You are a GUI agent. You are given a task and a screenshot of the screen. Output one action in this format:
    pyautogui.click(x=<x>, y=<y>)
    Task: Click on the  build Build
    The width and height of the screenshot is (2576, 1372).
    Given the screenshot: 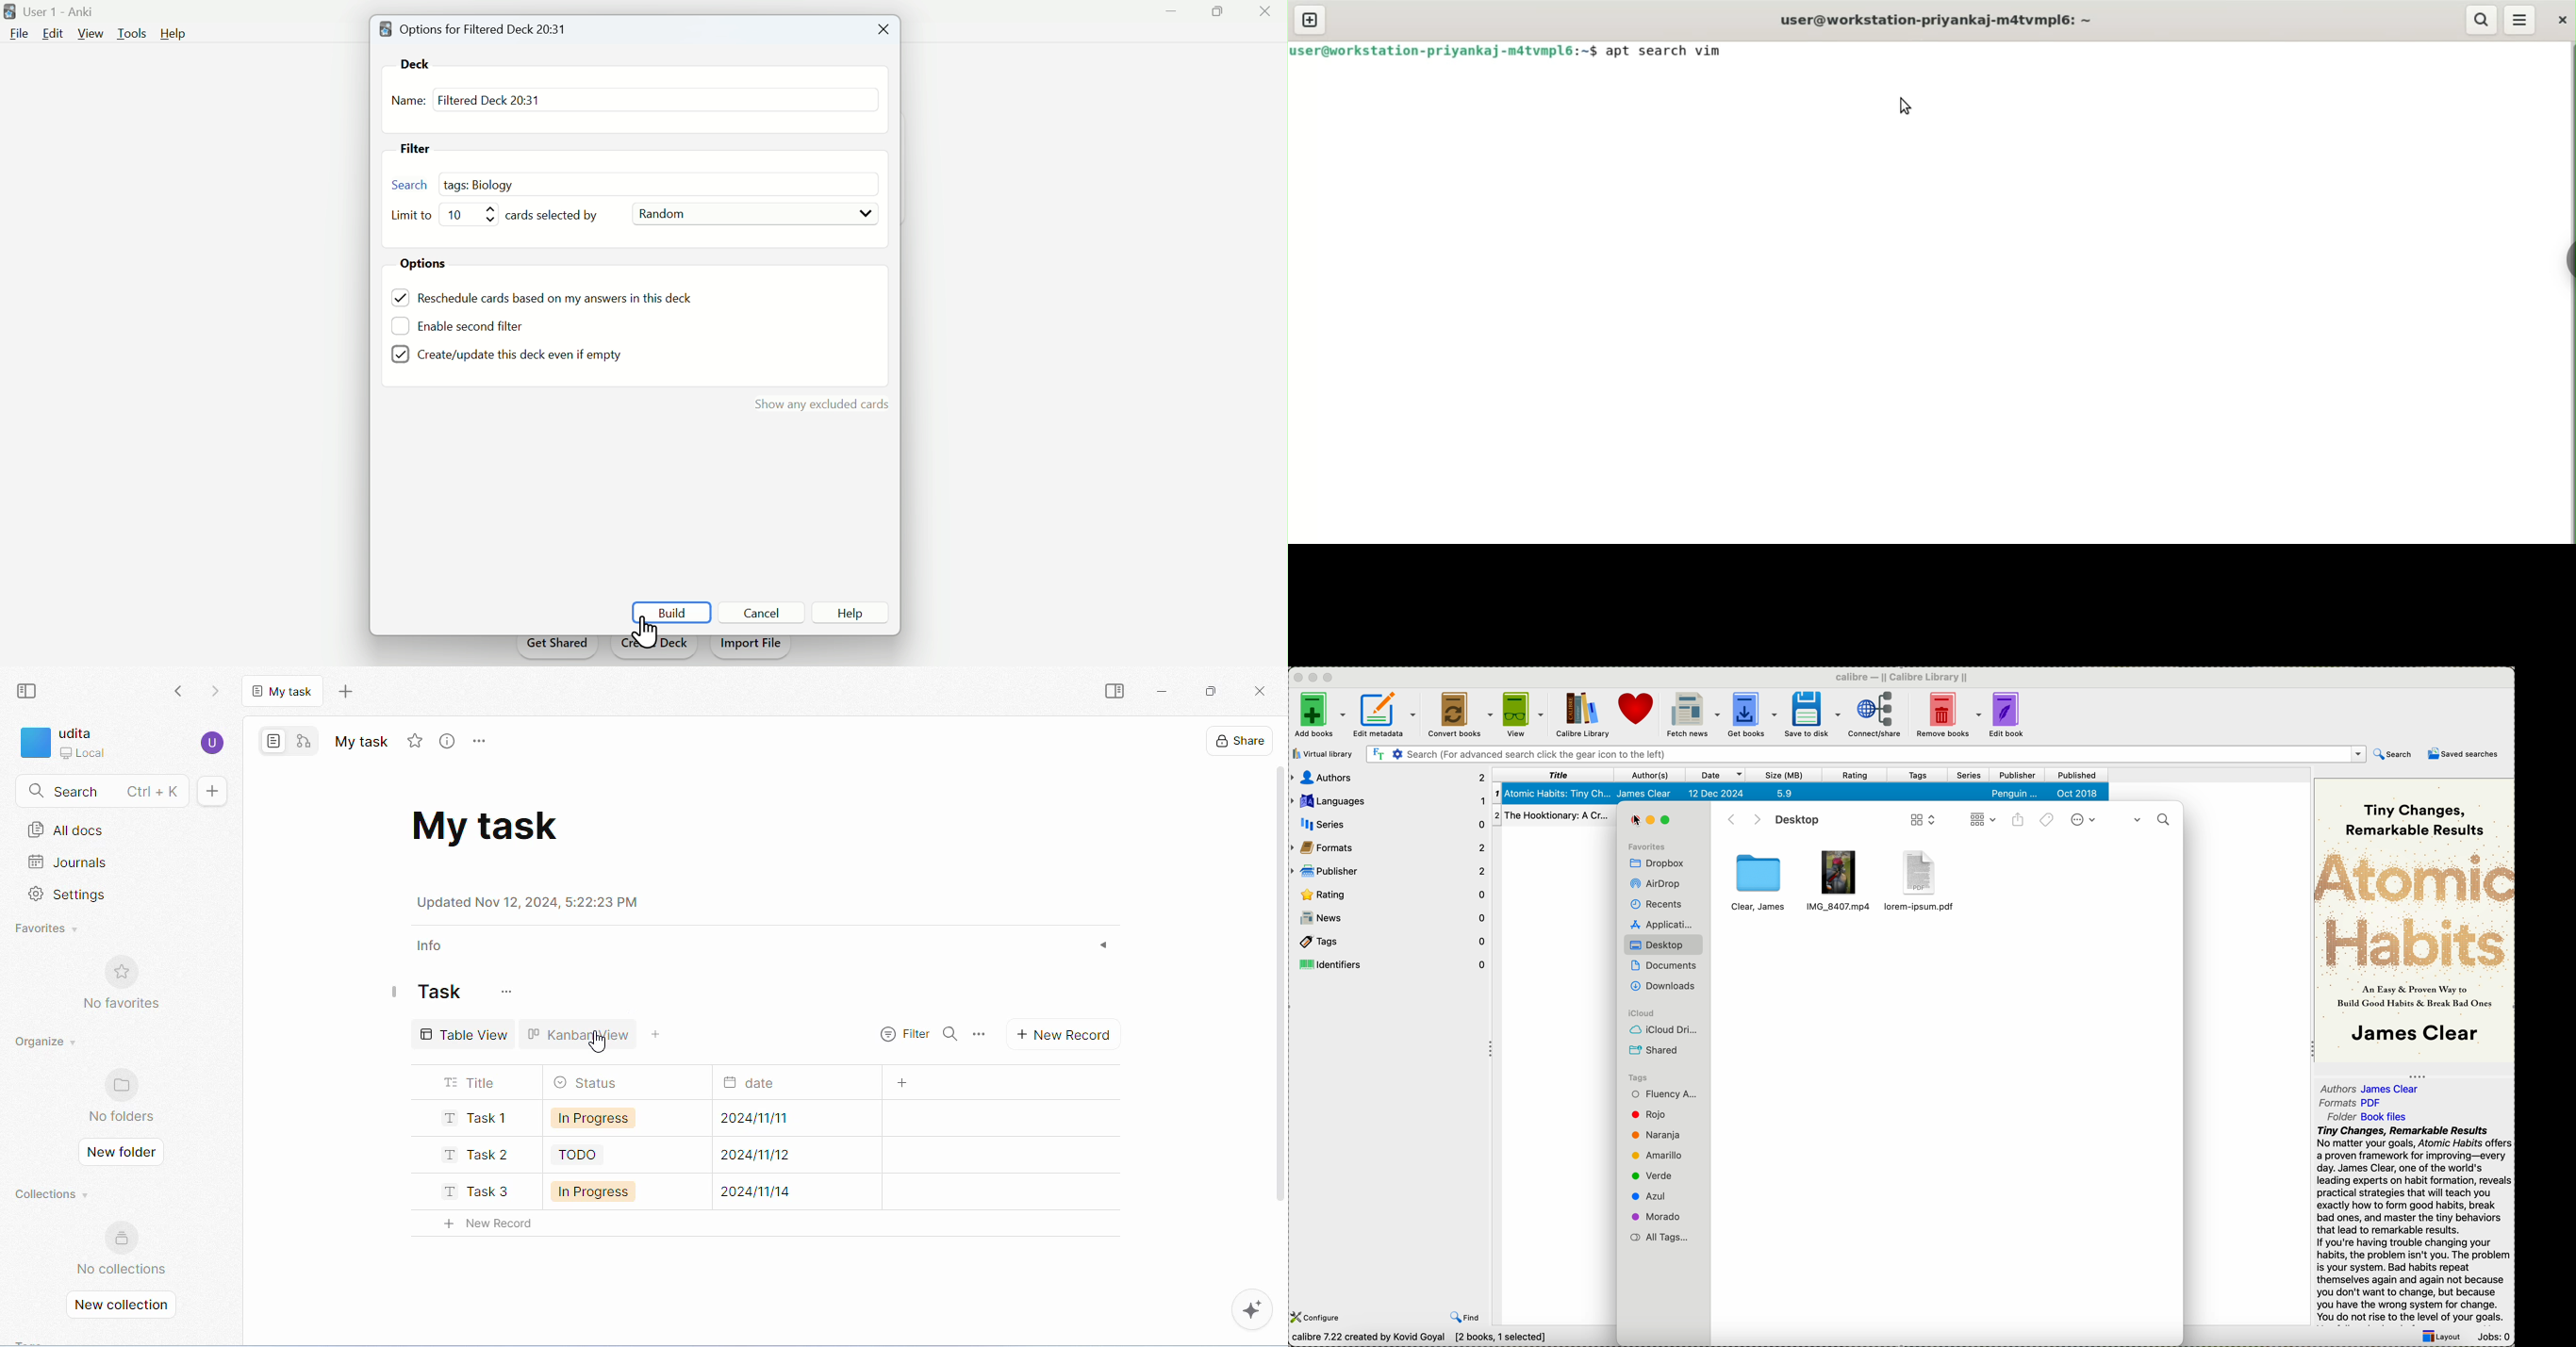 What is the action you would take?
    pyautogui.click(x=672, y=611)
    